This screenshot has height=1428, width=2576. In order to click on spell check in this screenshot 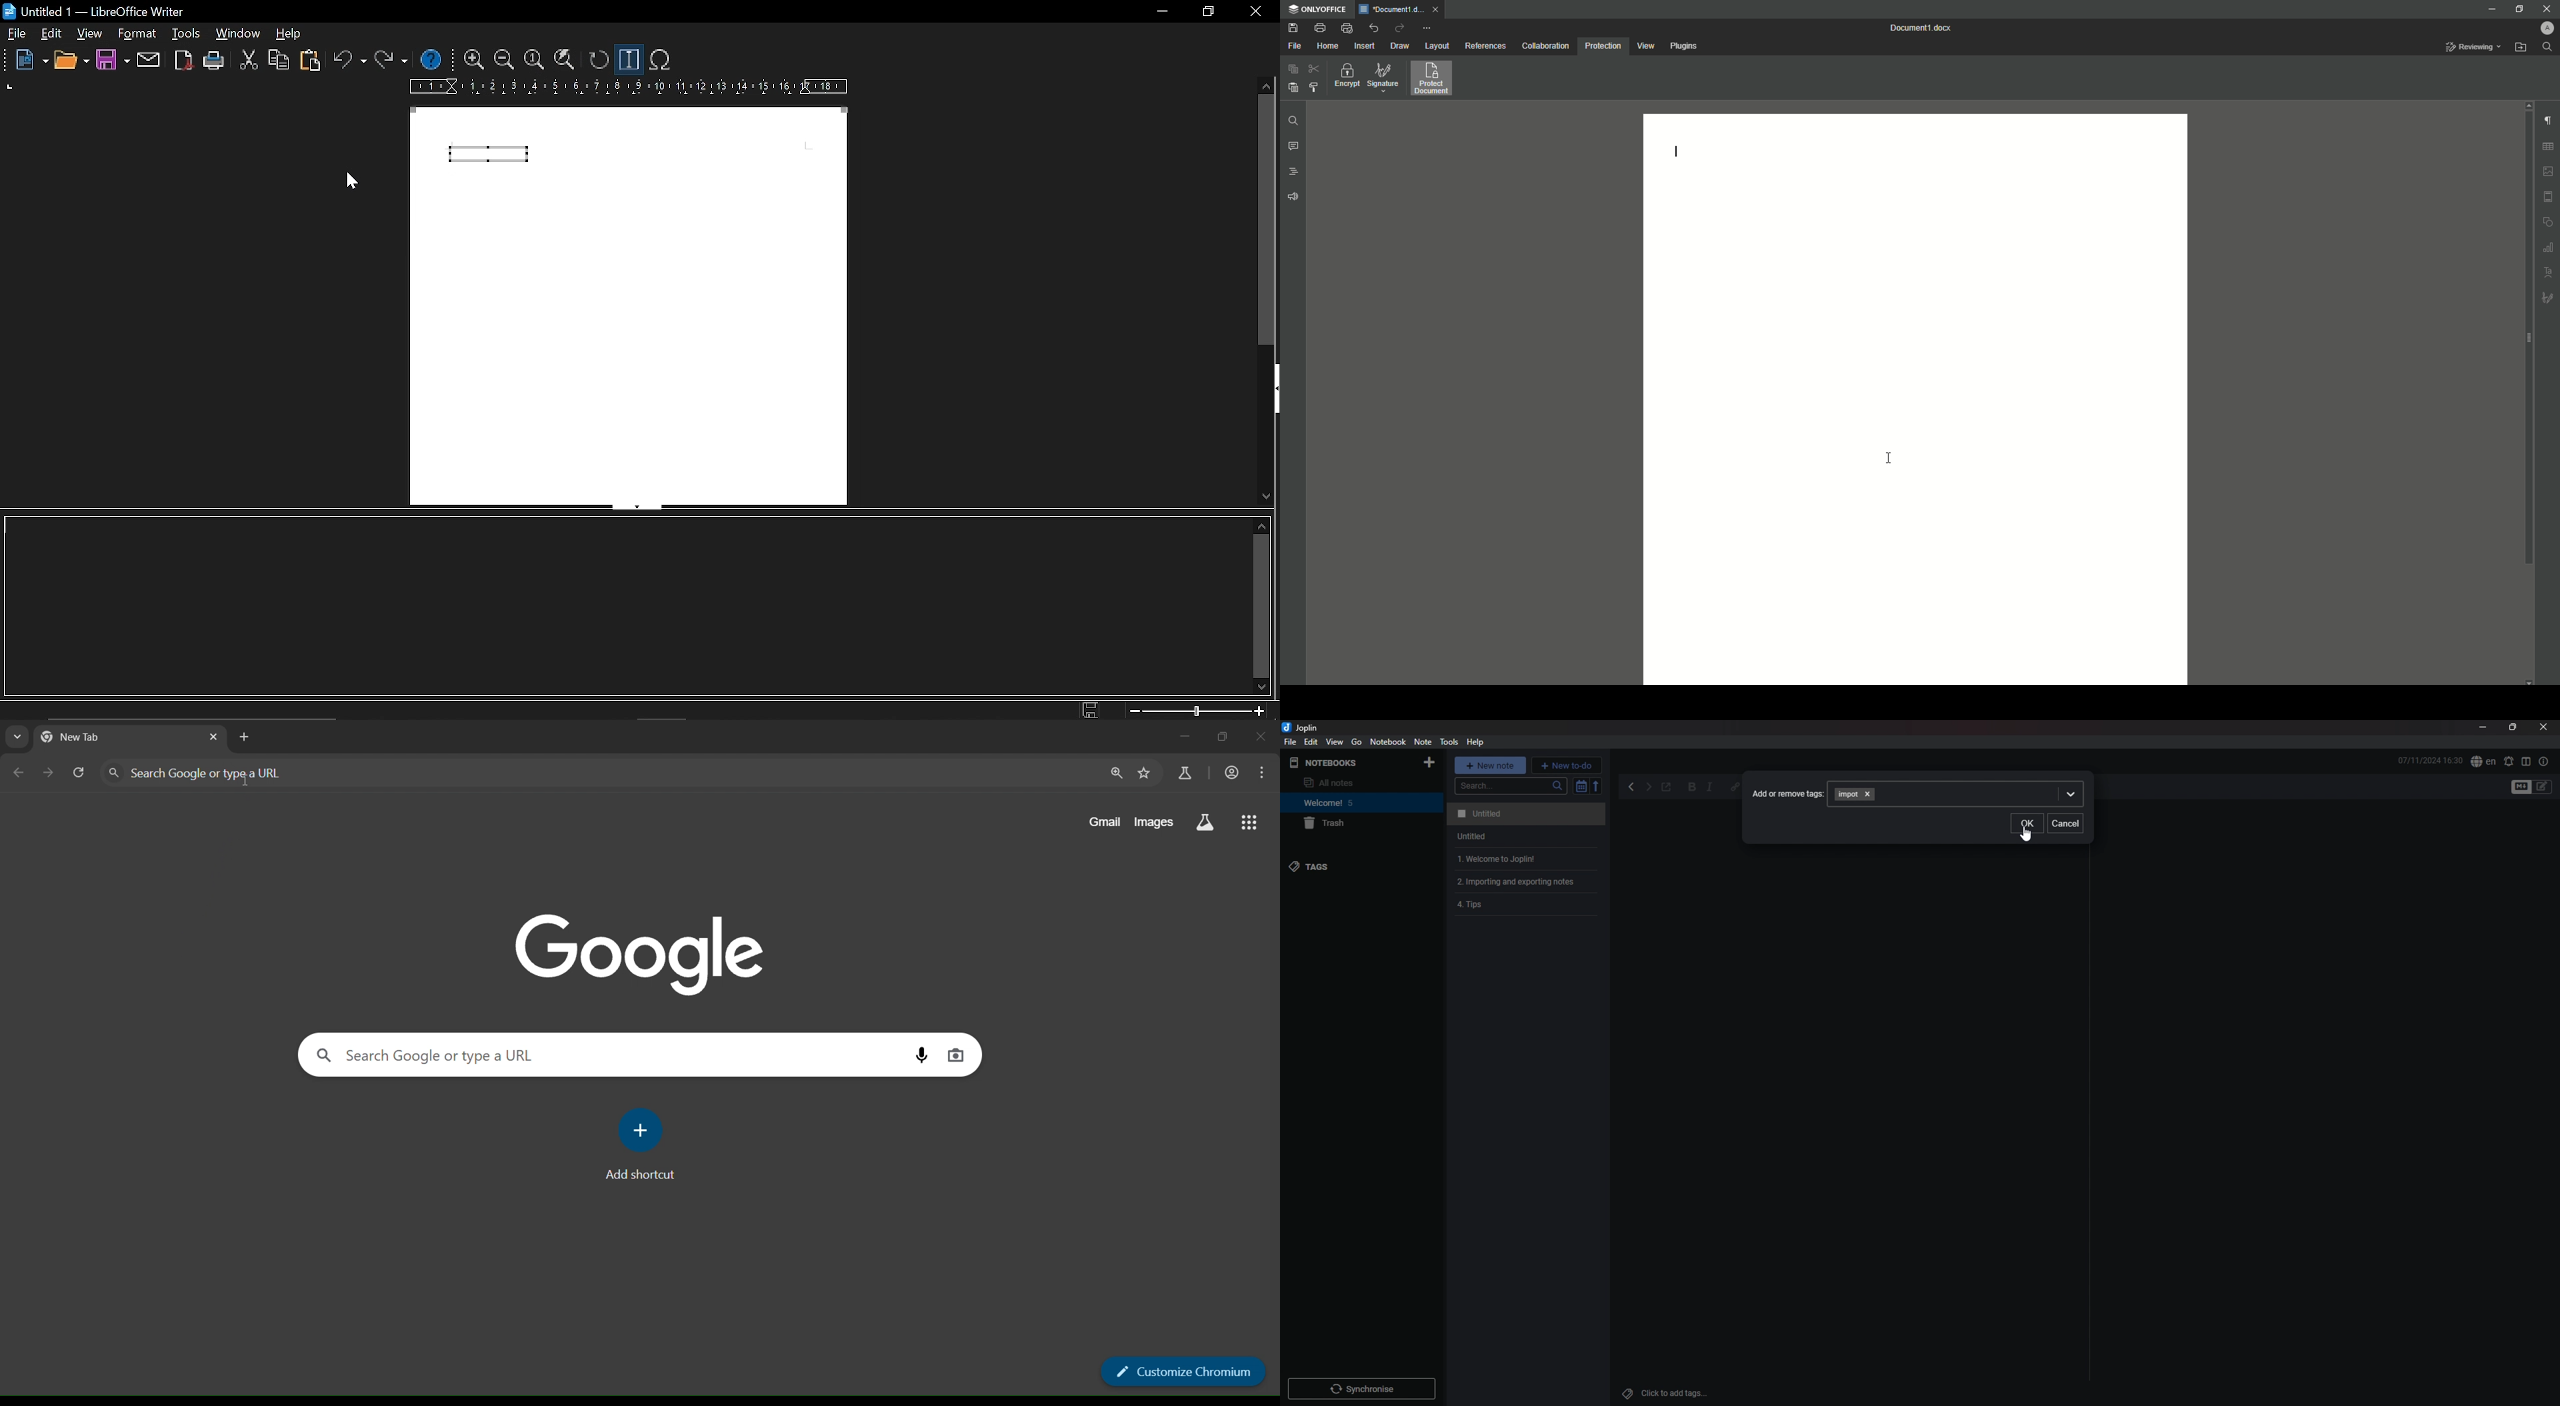, I will do `click(2483, 762)`.